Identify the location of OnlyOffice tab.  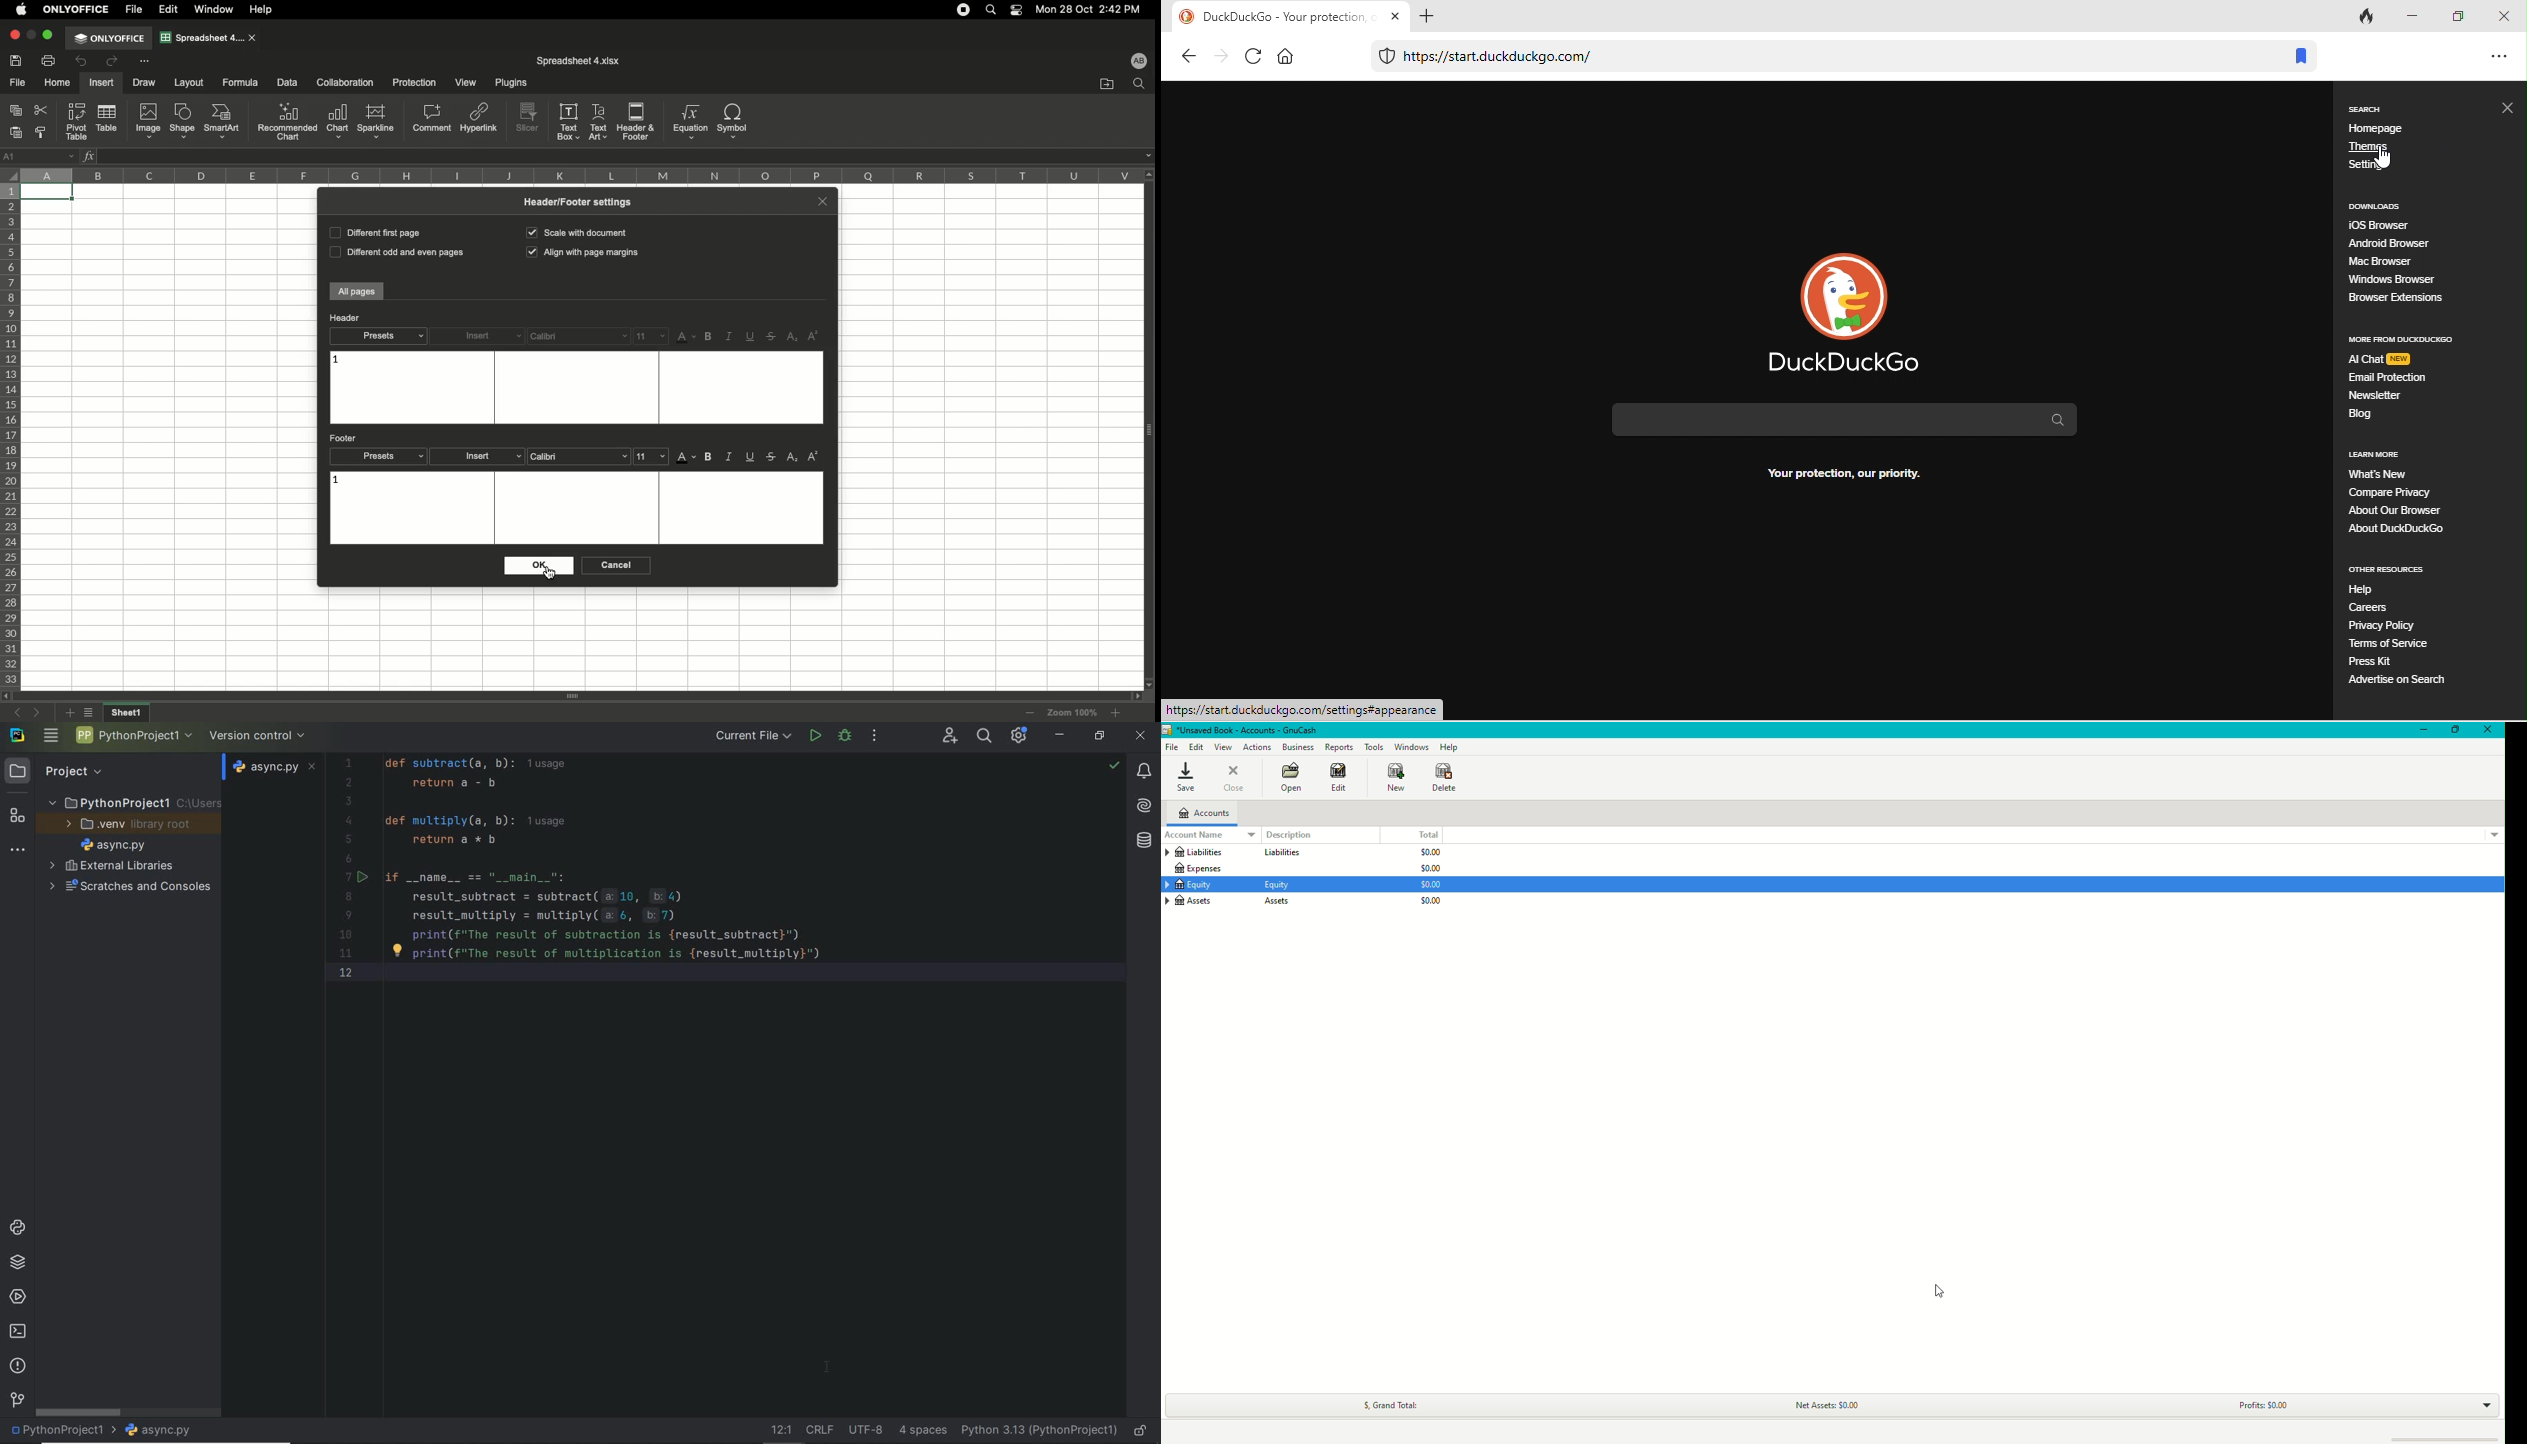
(109, 39).